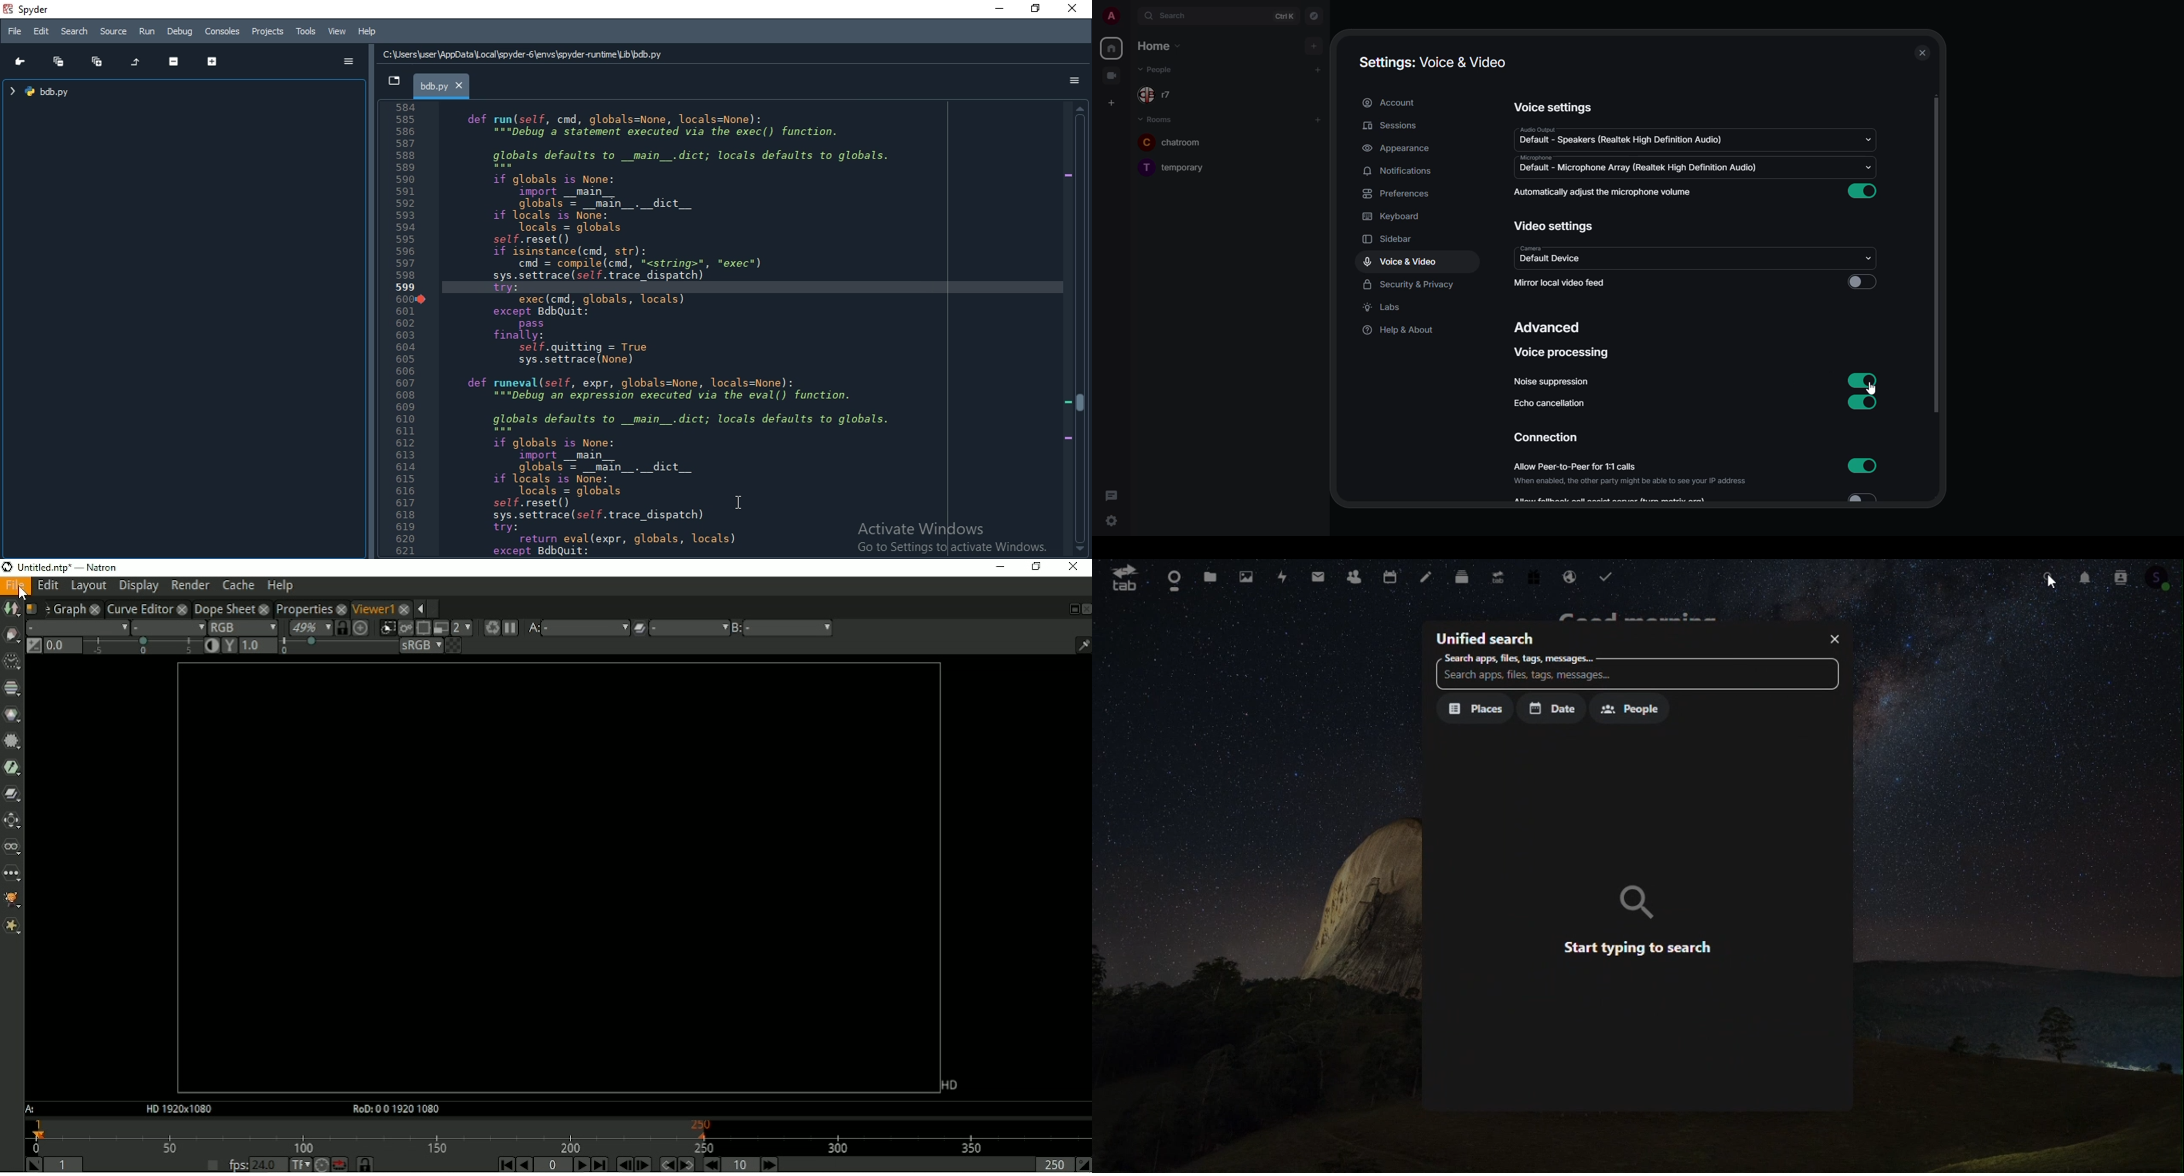 Image resolution: width=2184 pixels, height=1176 pixels. Describe the element at coordinates (1112, 76) in the screenshot. I see `video room` at that location.